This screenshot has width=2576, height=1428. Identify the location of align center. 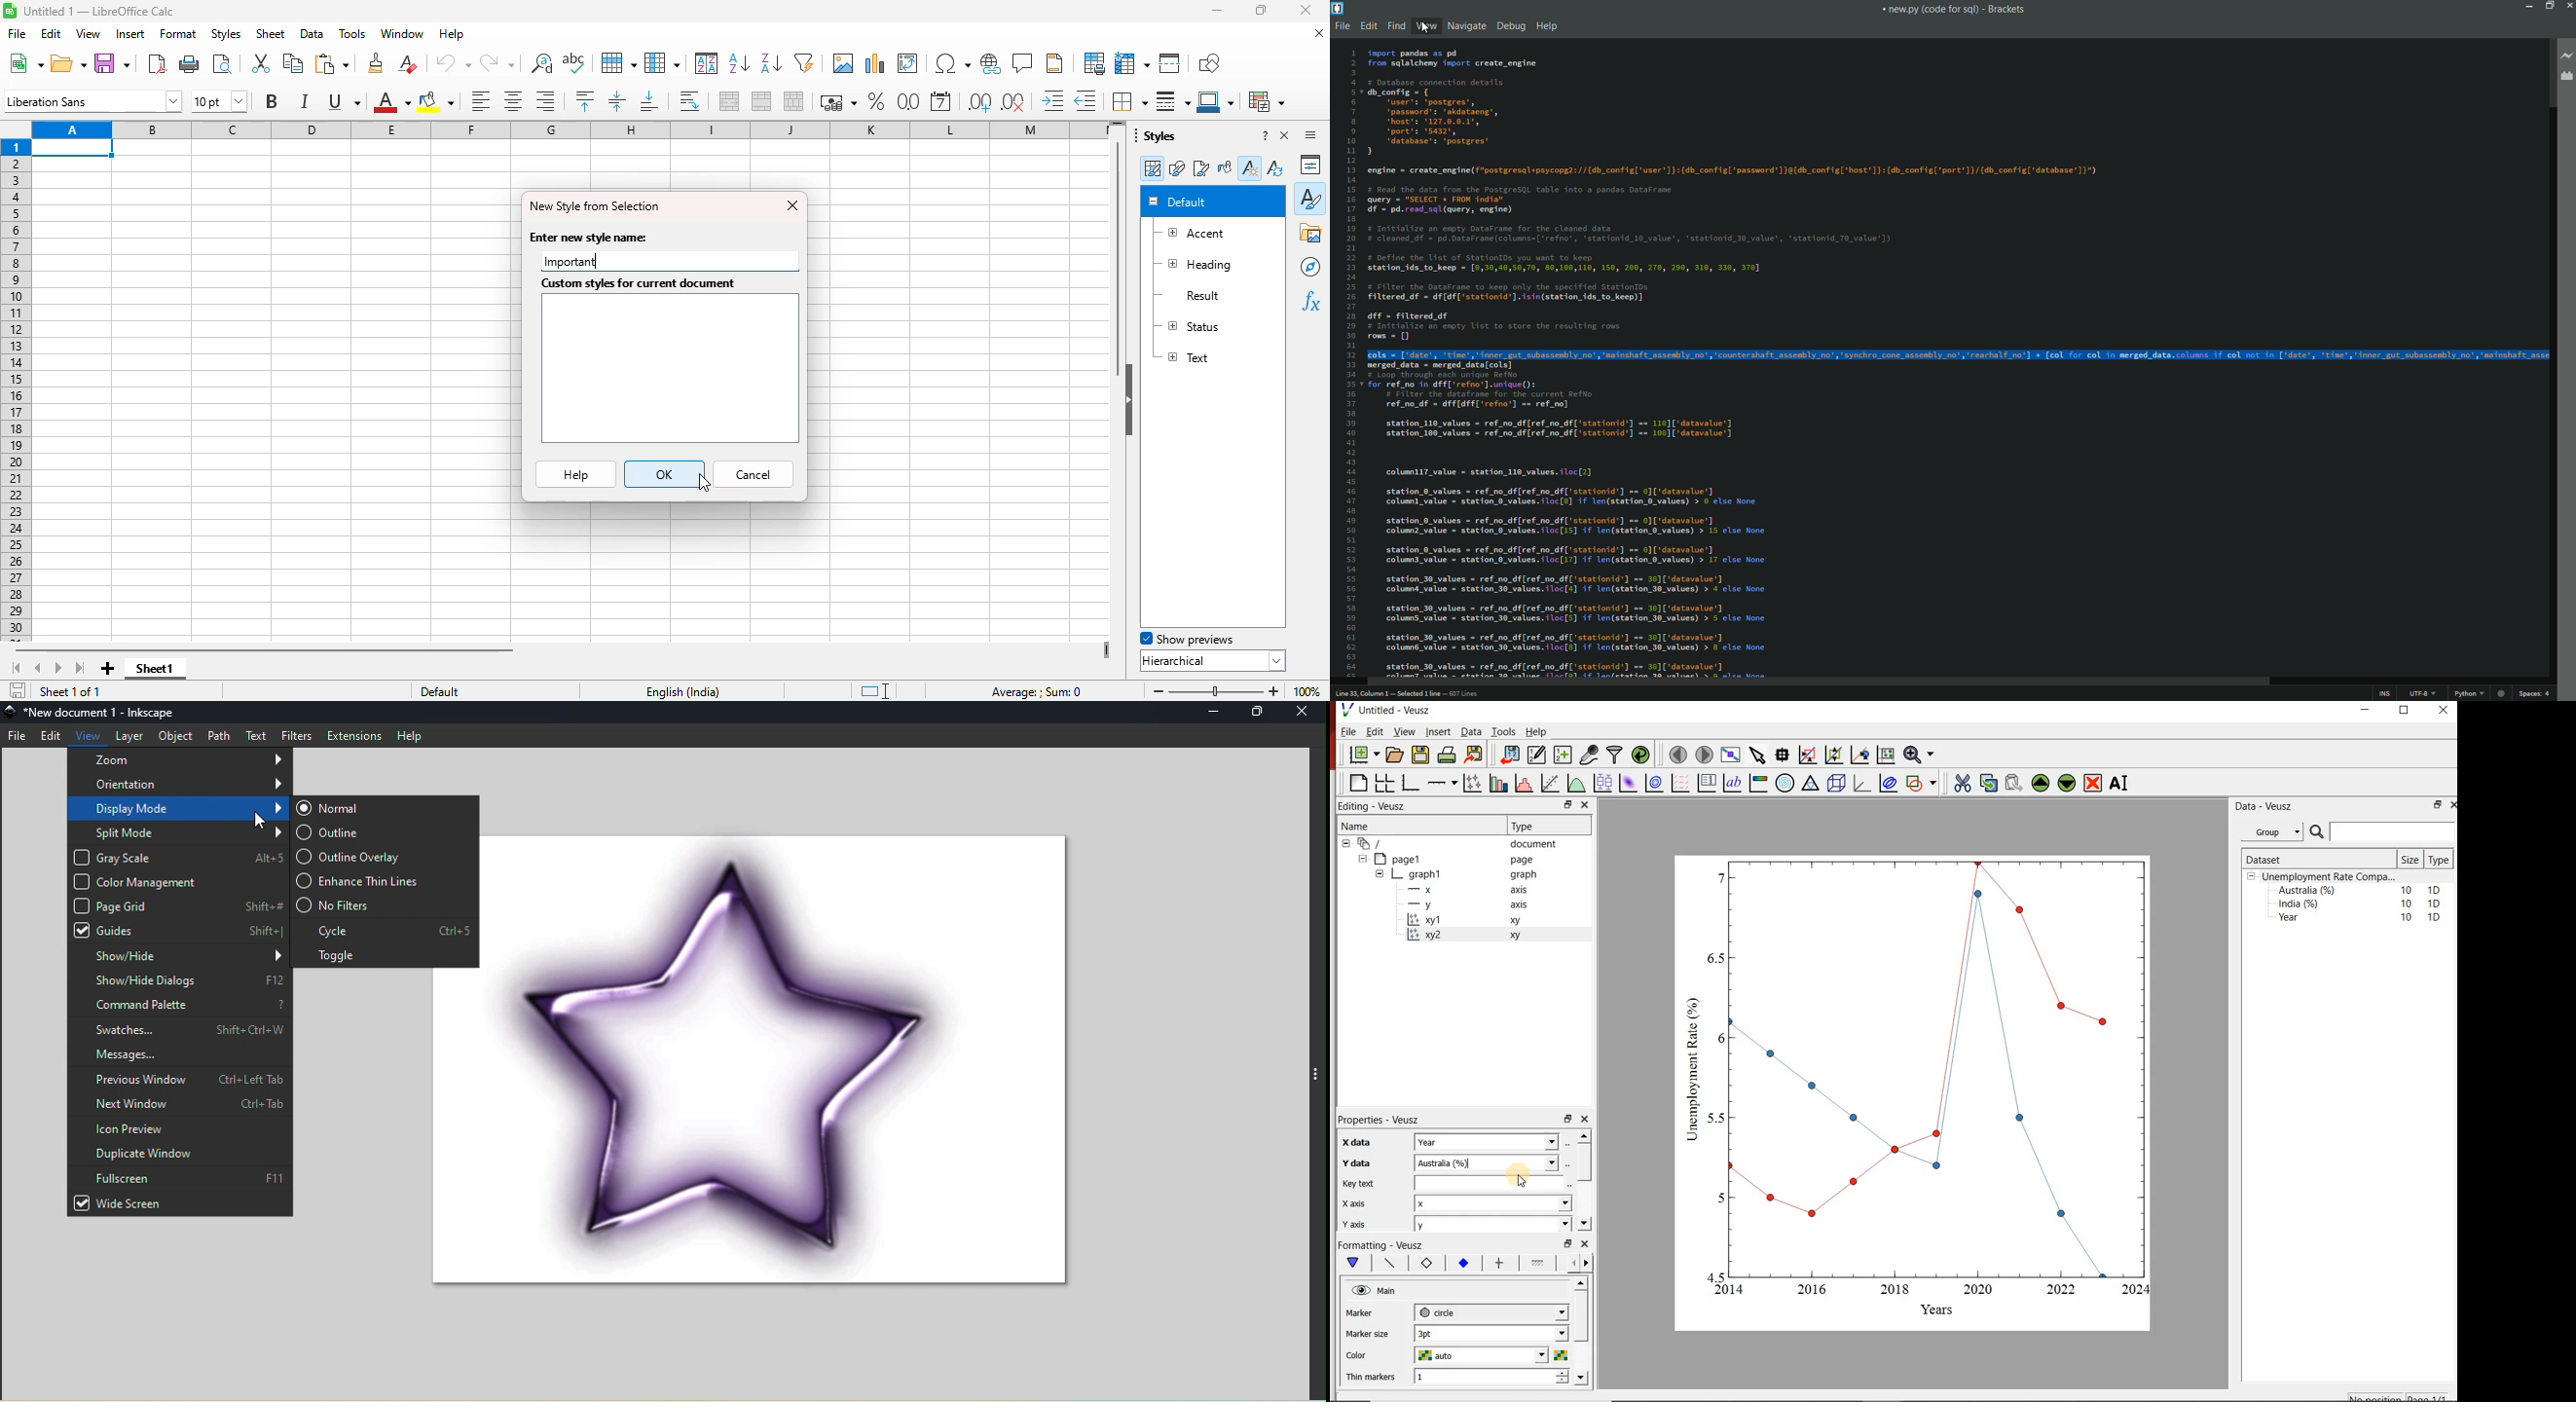
(513, 101).